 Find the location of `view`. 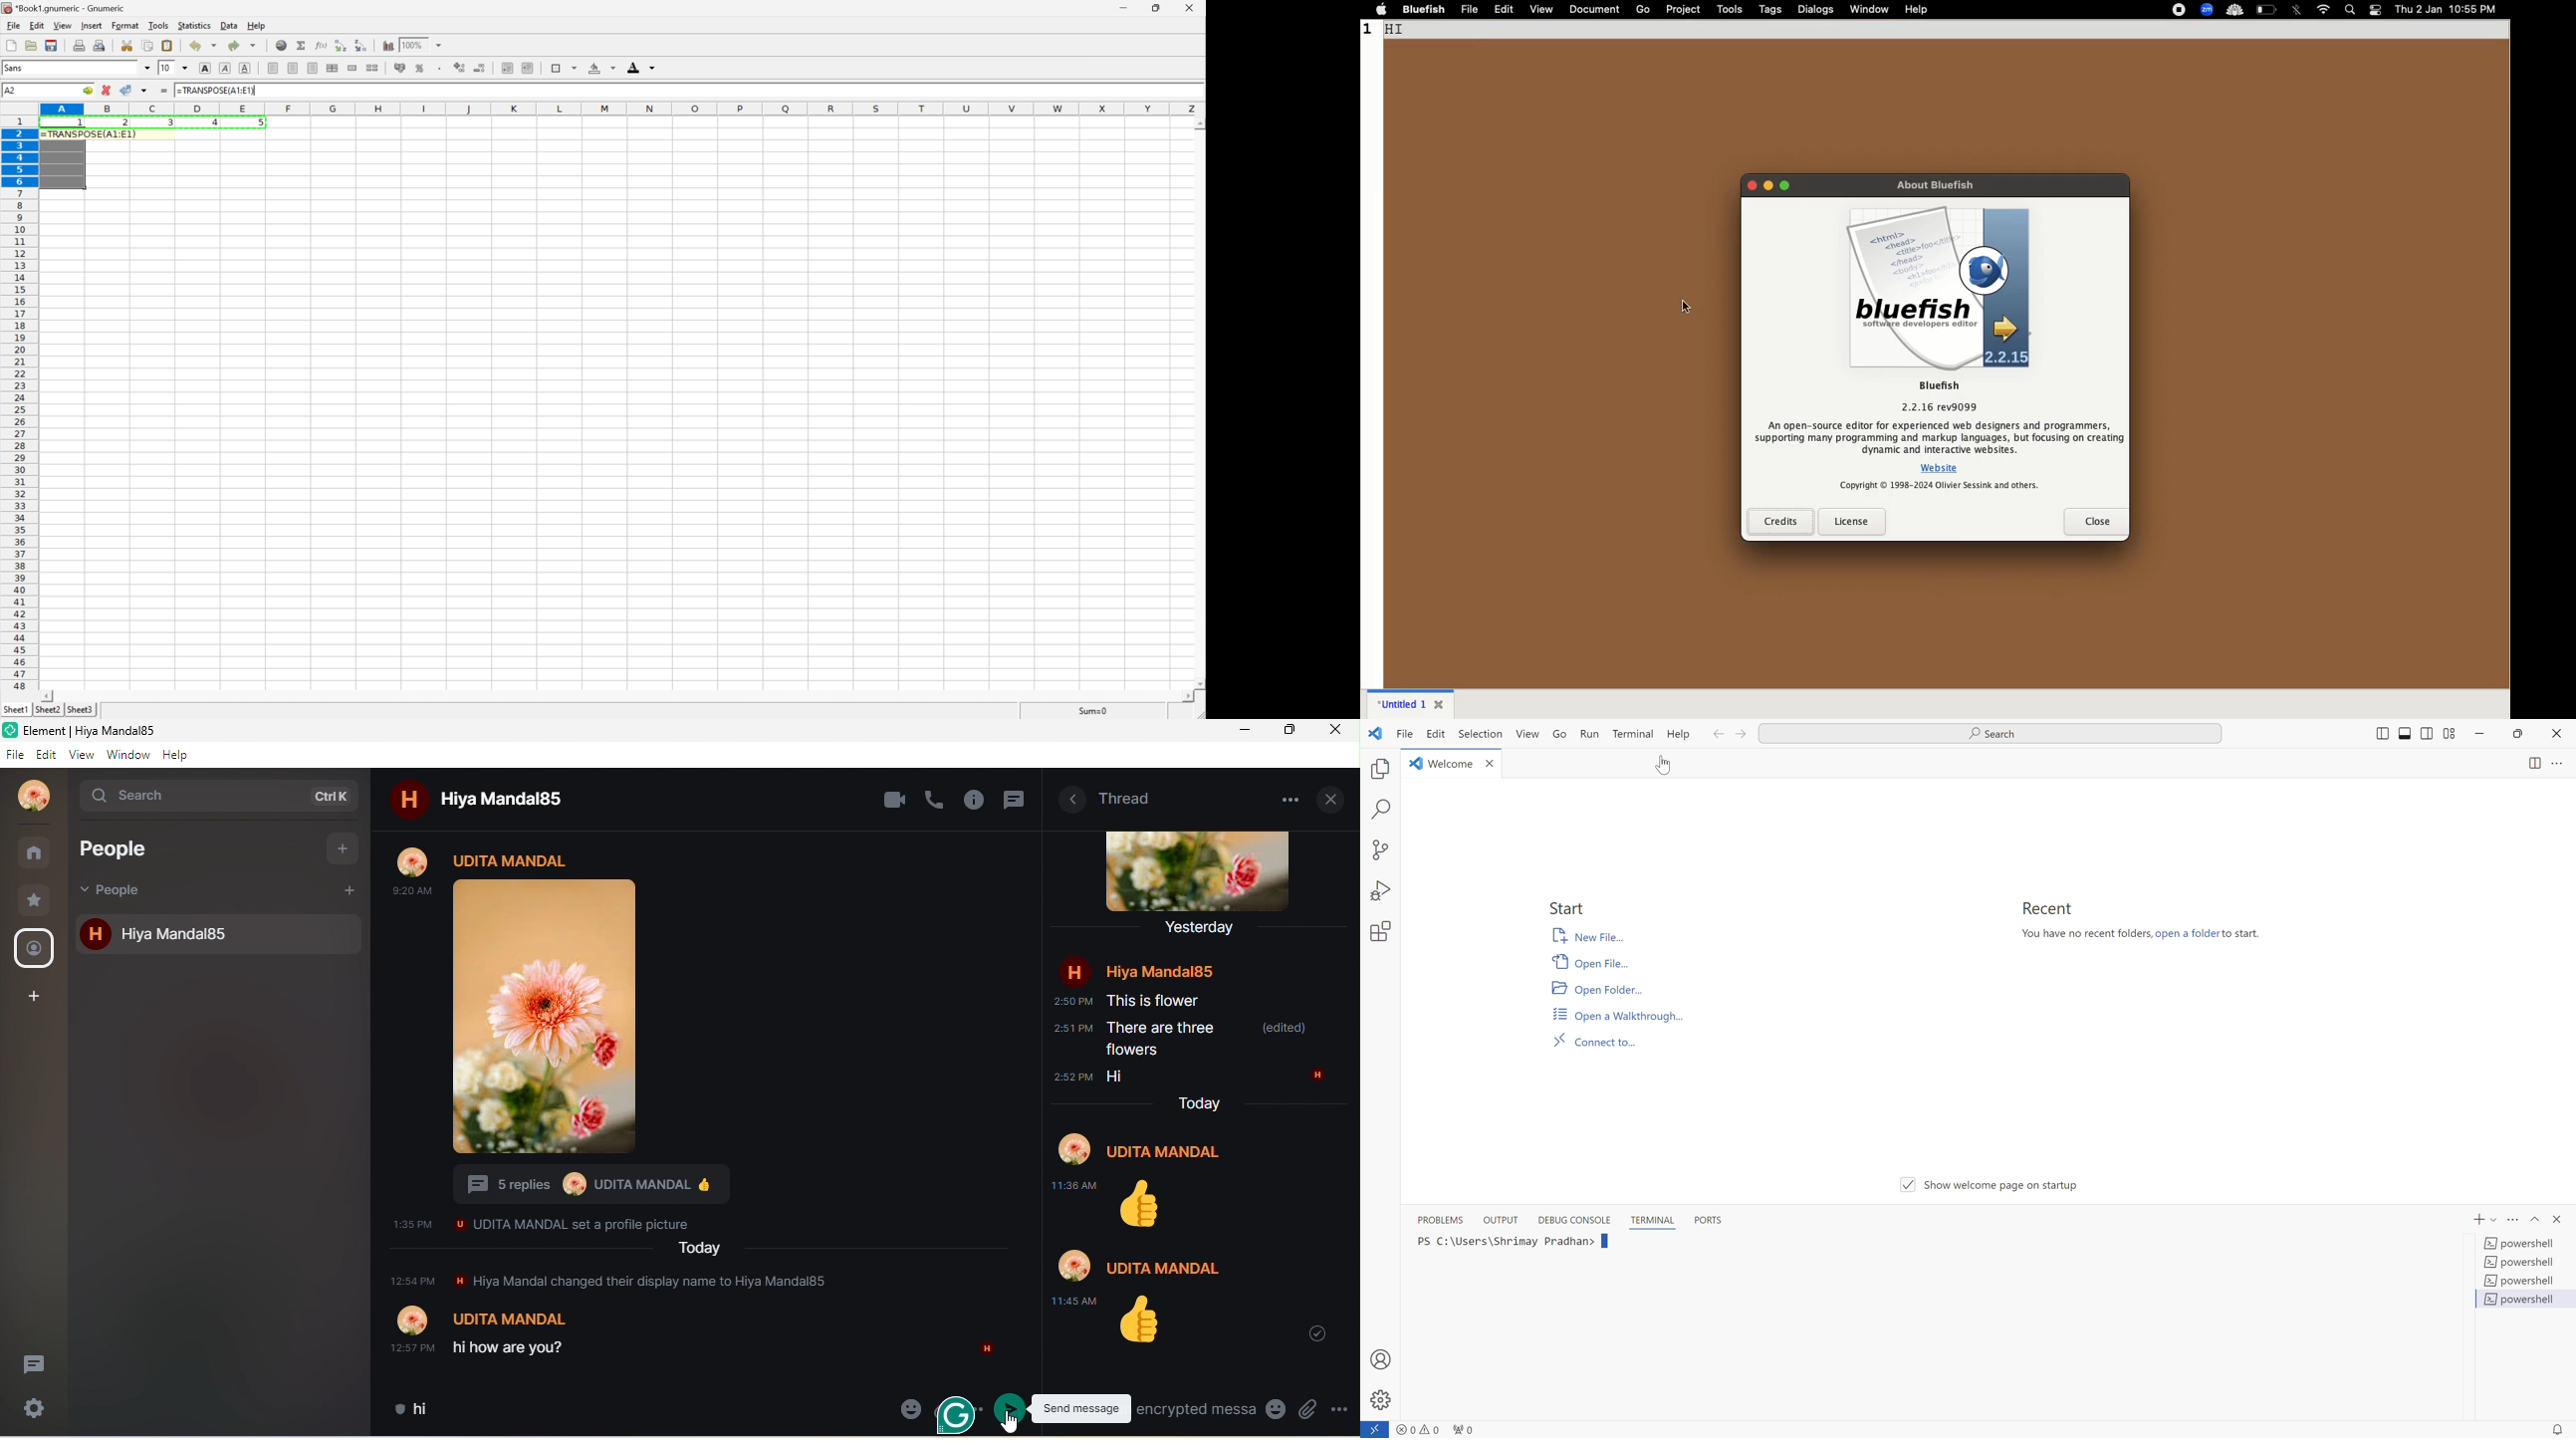

view is located at coordinates (62, 25).